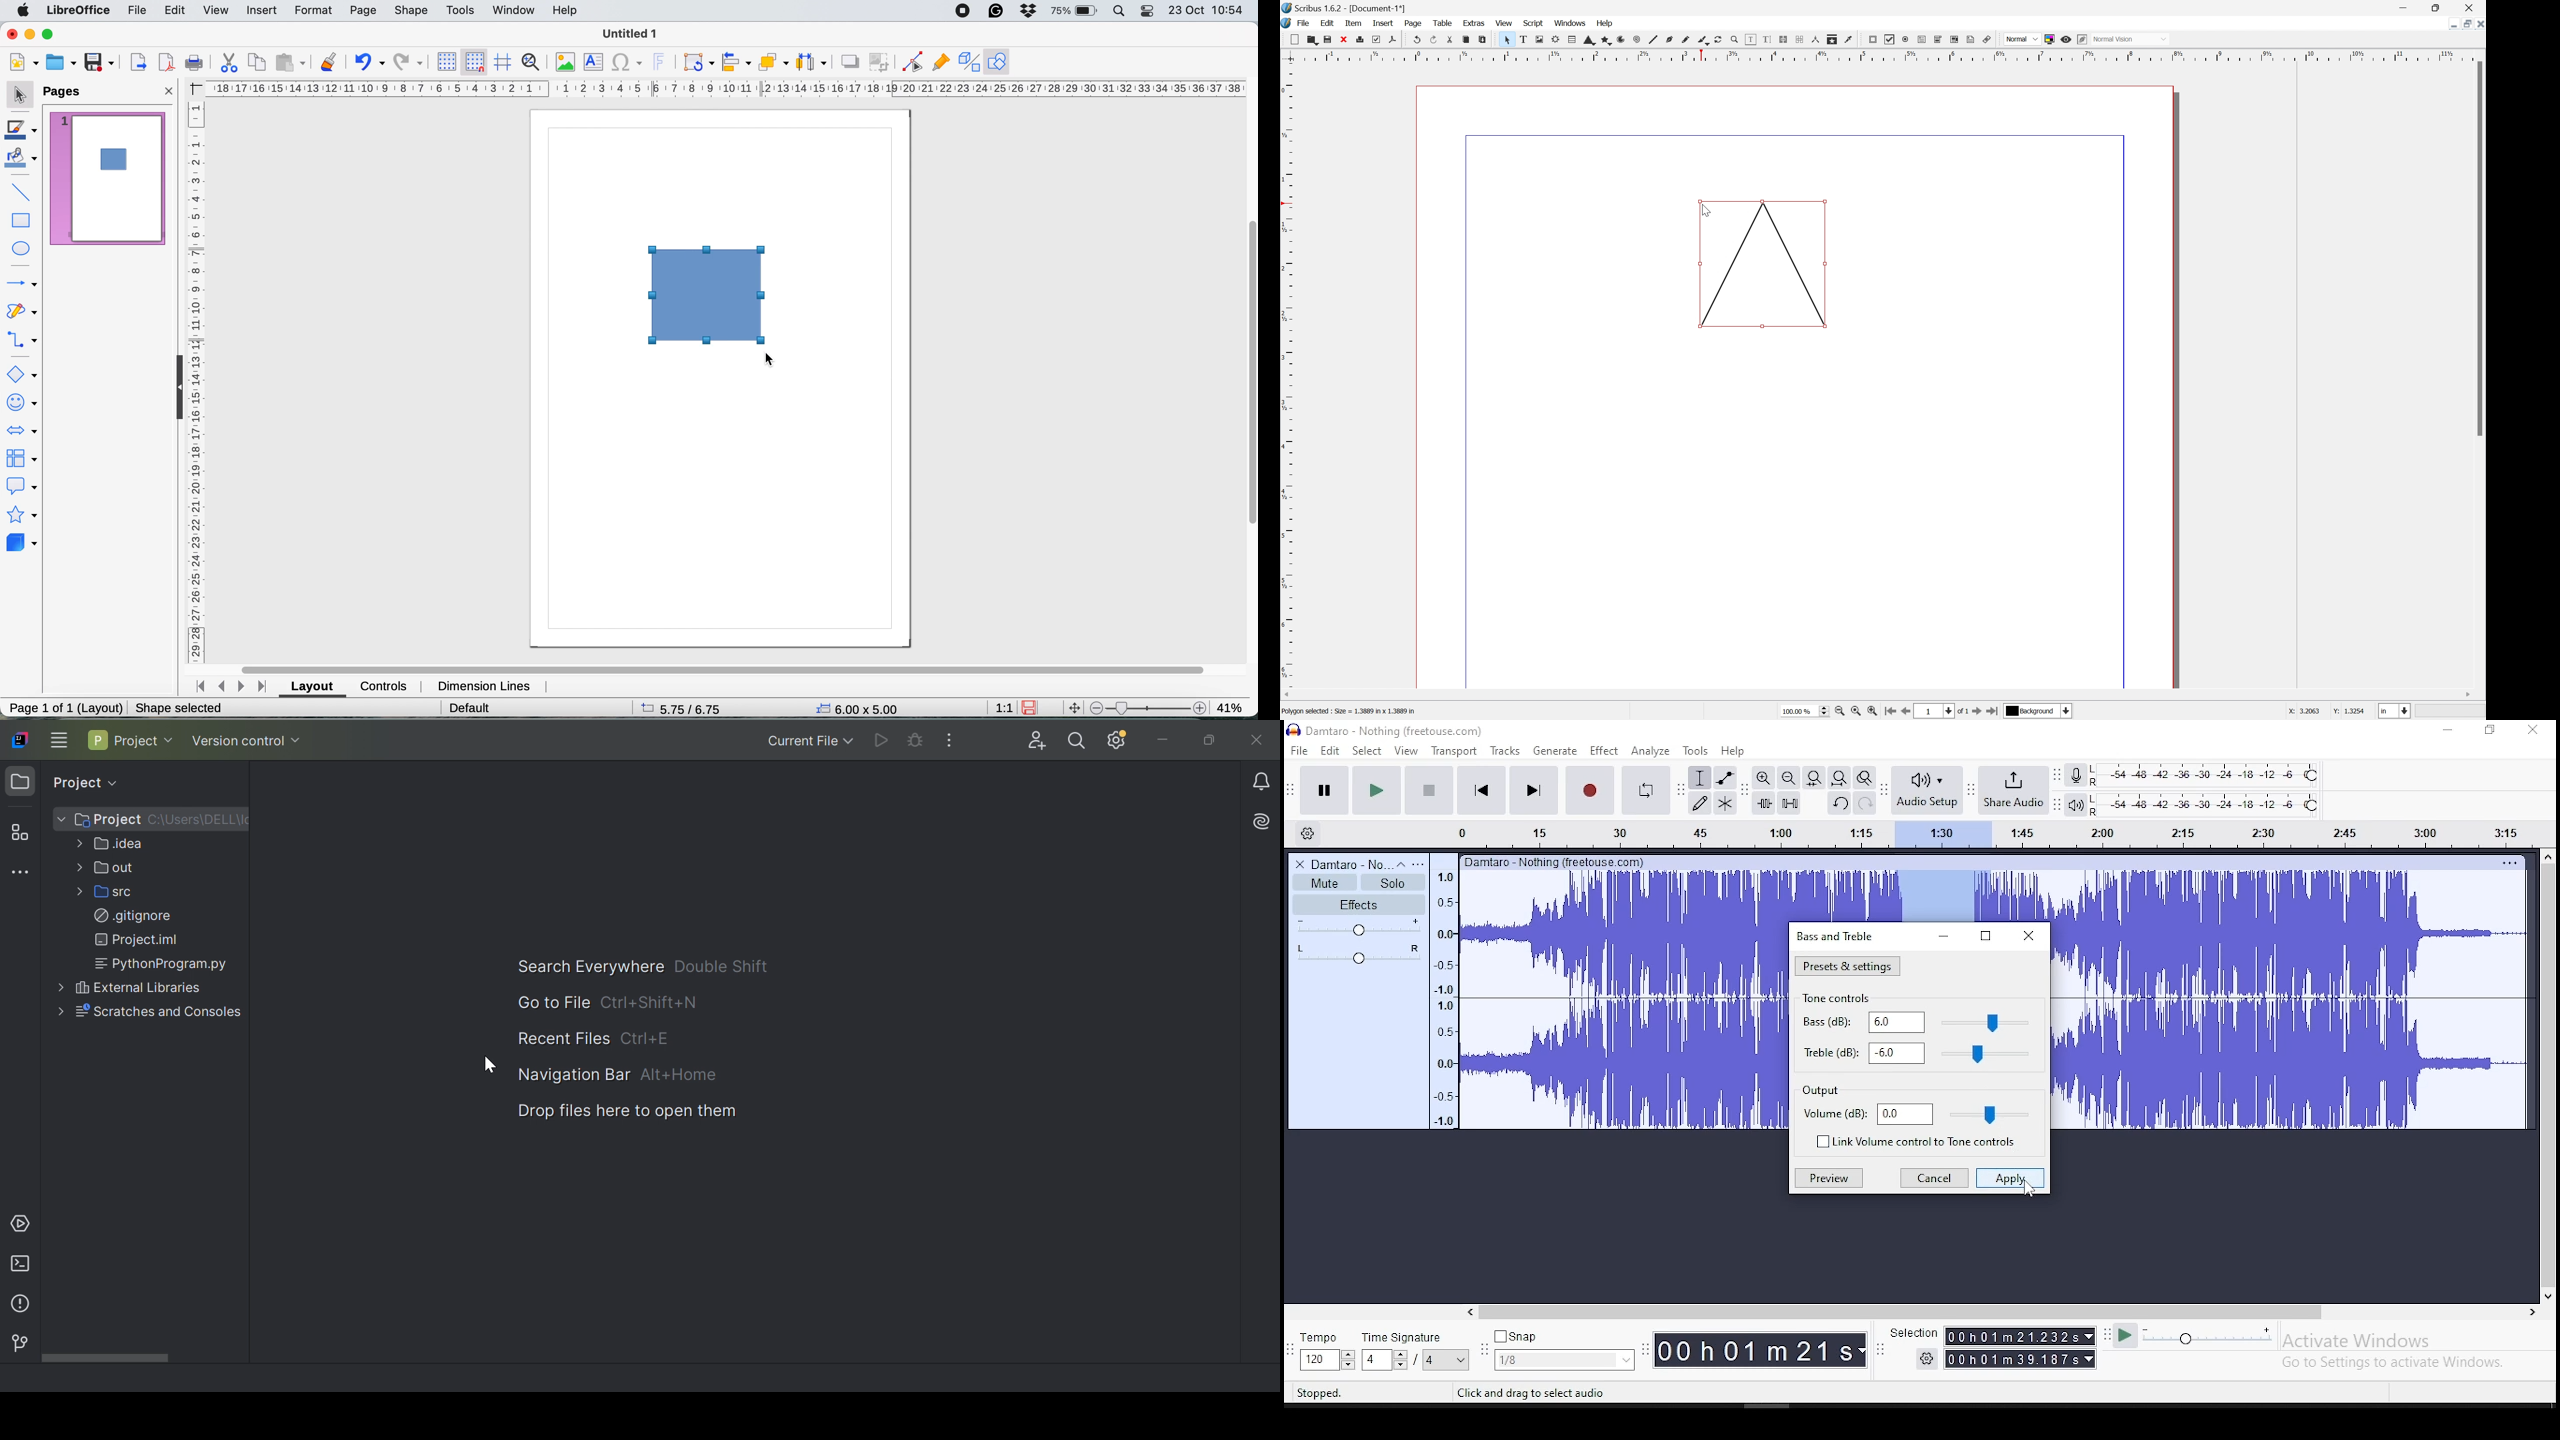 This screenshot has height=1456, width=2576. Describe the element at coordinates (1507, 751) in the screenshot. I see `tracks` at that location.